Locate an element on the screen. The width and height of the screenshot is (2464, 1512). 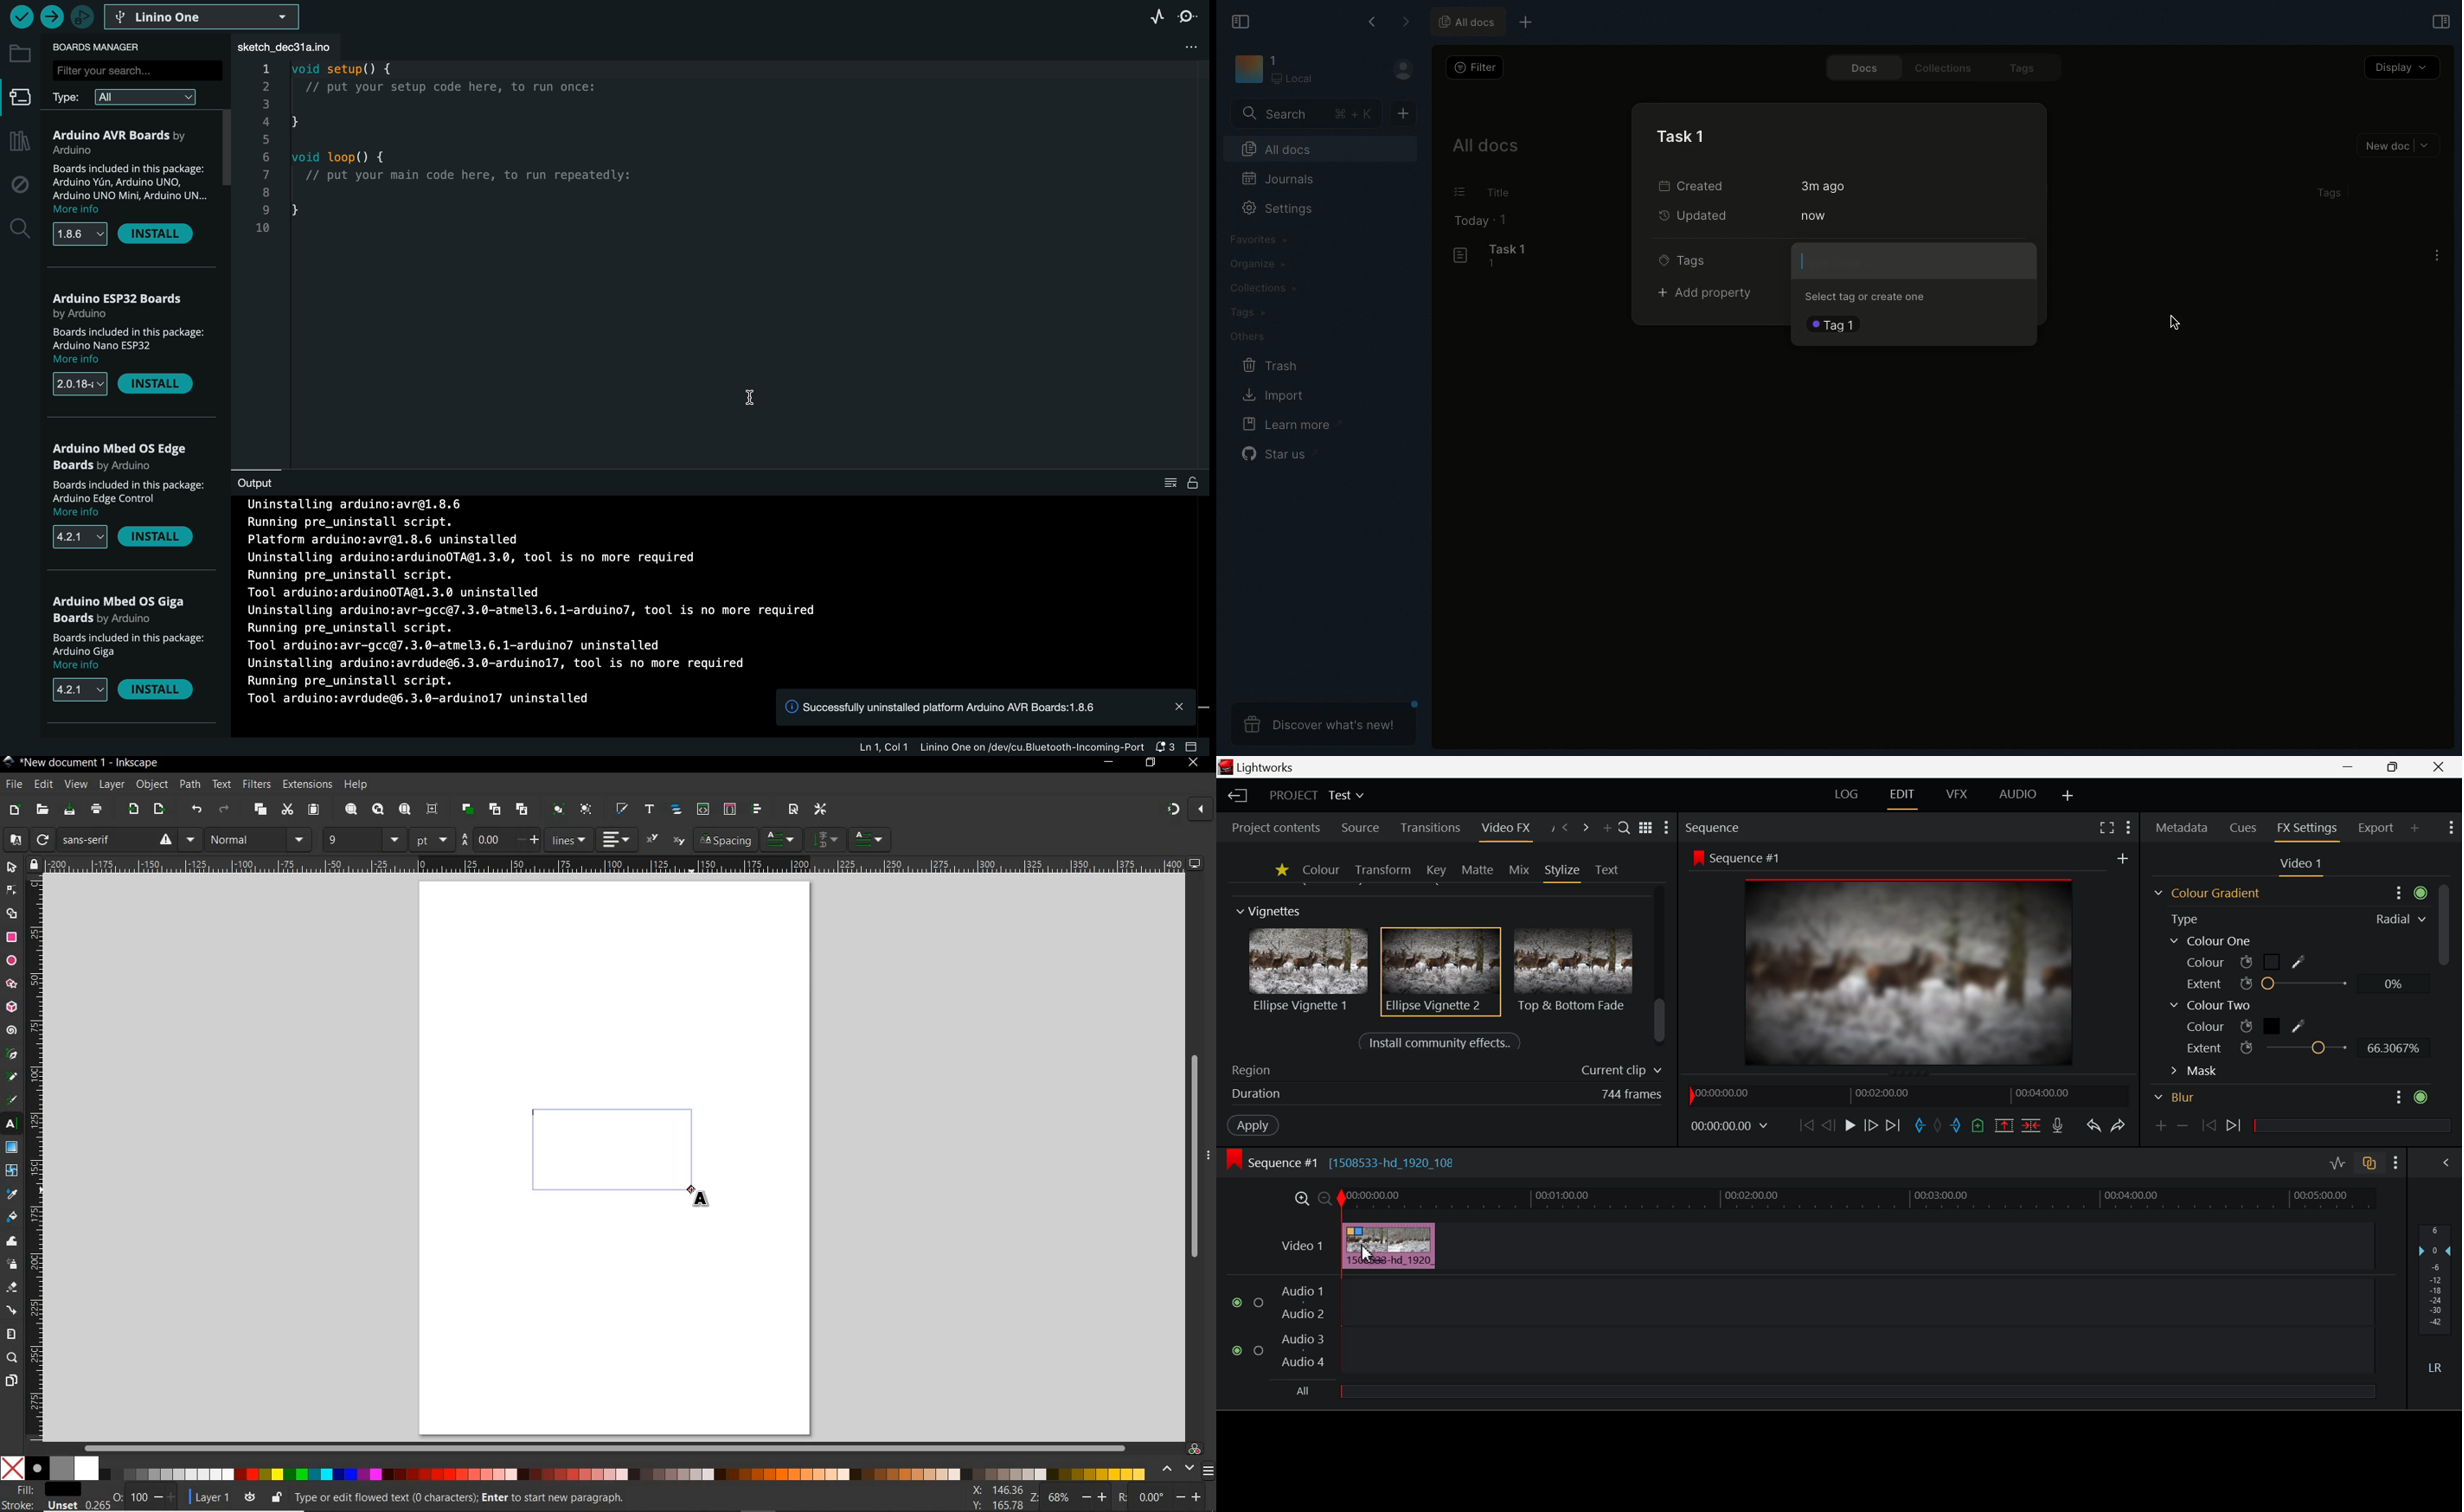
 Blur  is located at coordinates (2291, 1100).